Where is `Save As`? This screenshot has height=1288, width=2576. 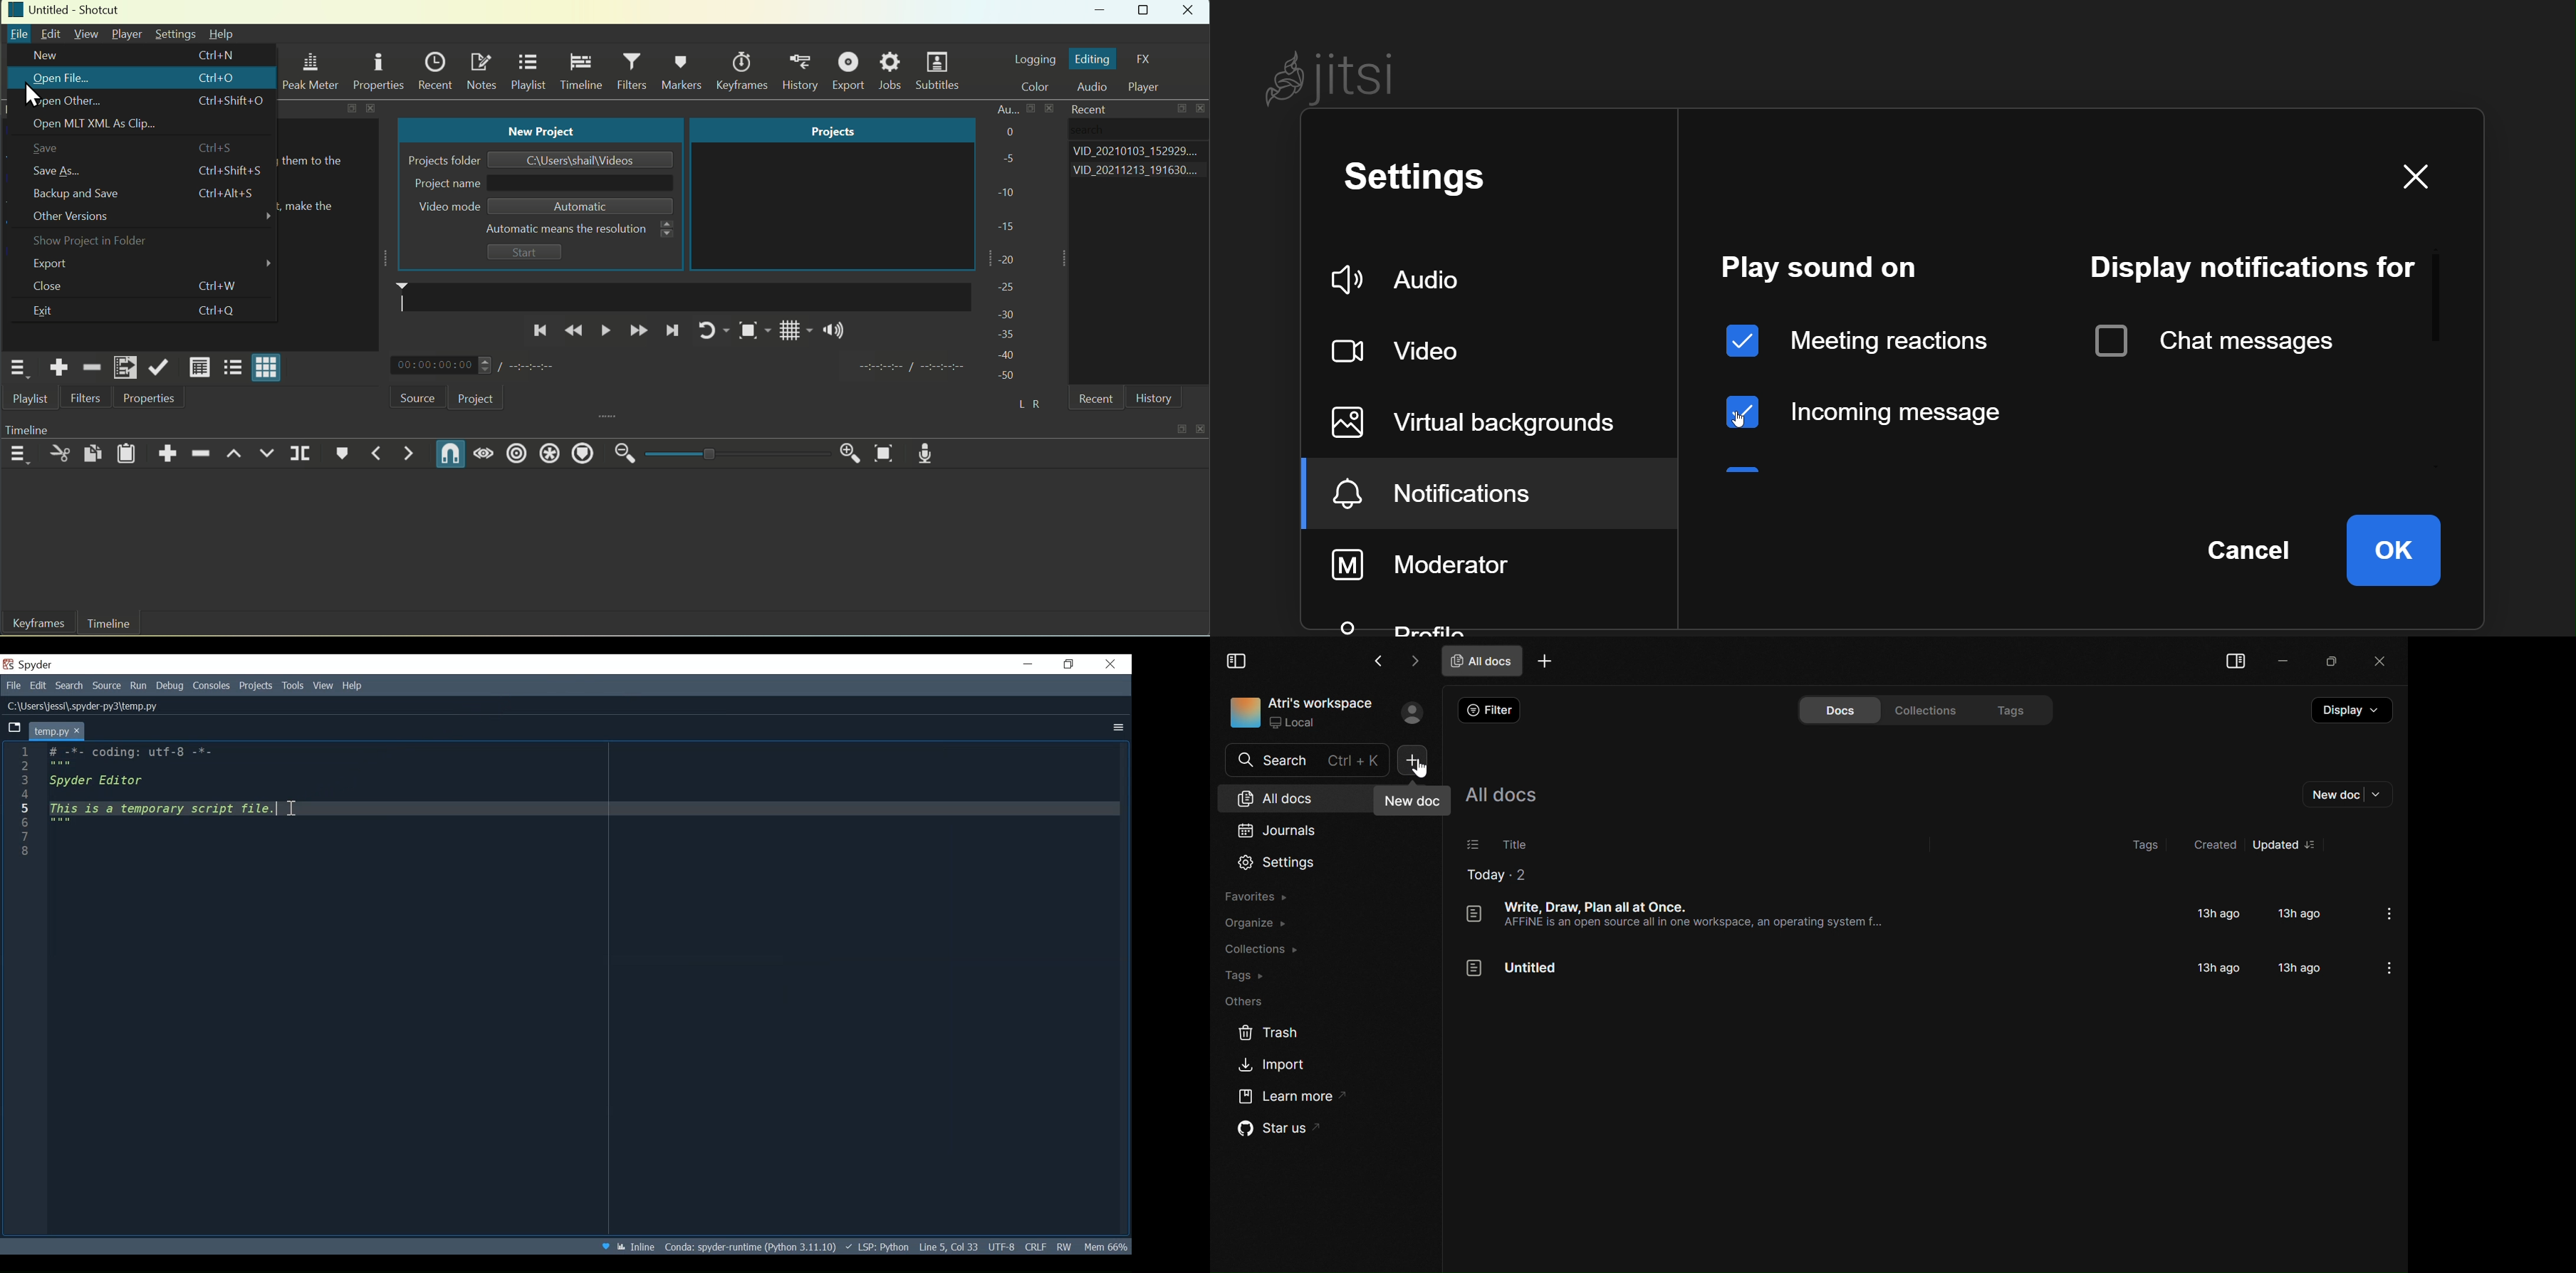 Save As is located at coordinates (64, 169).